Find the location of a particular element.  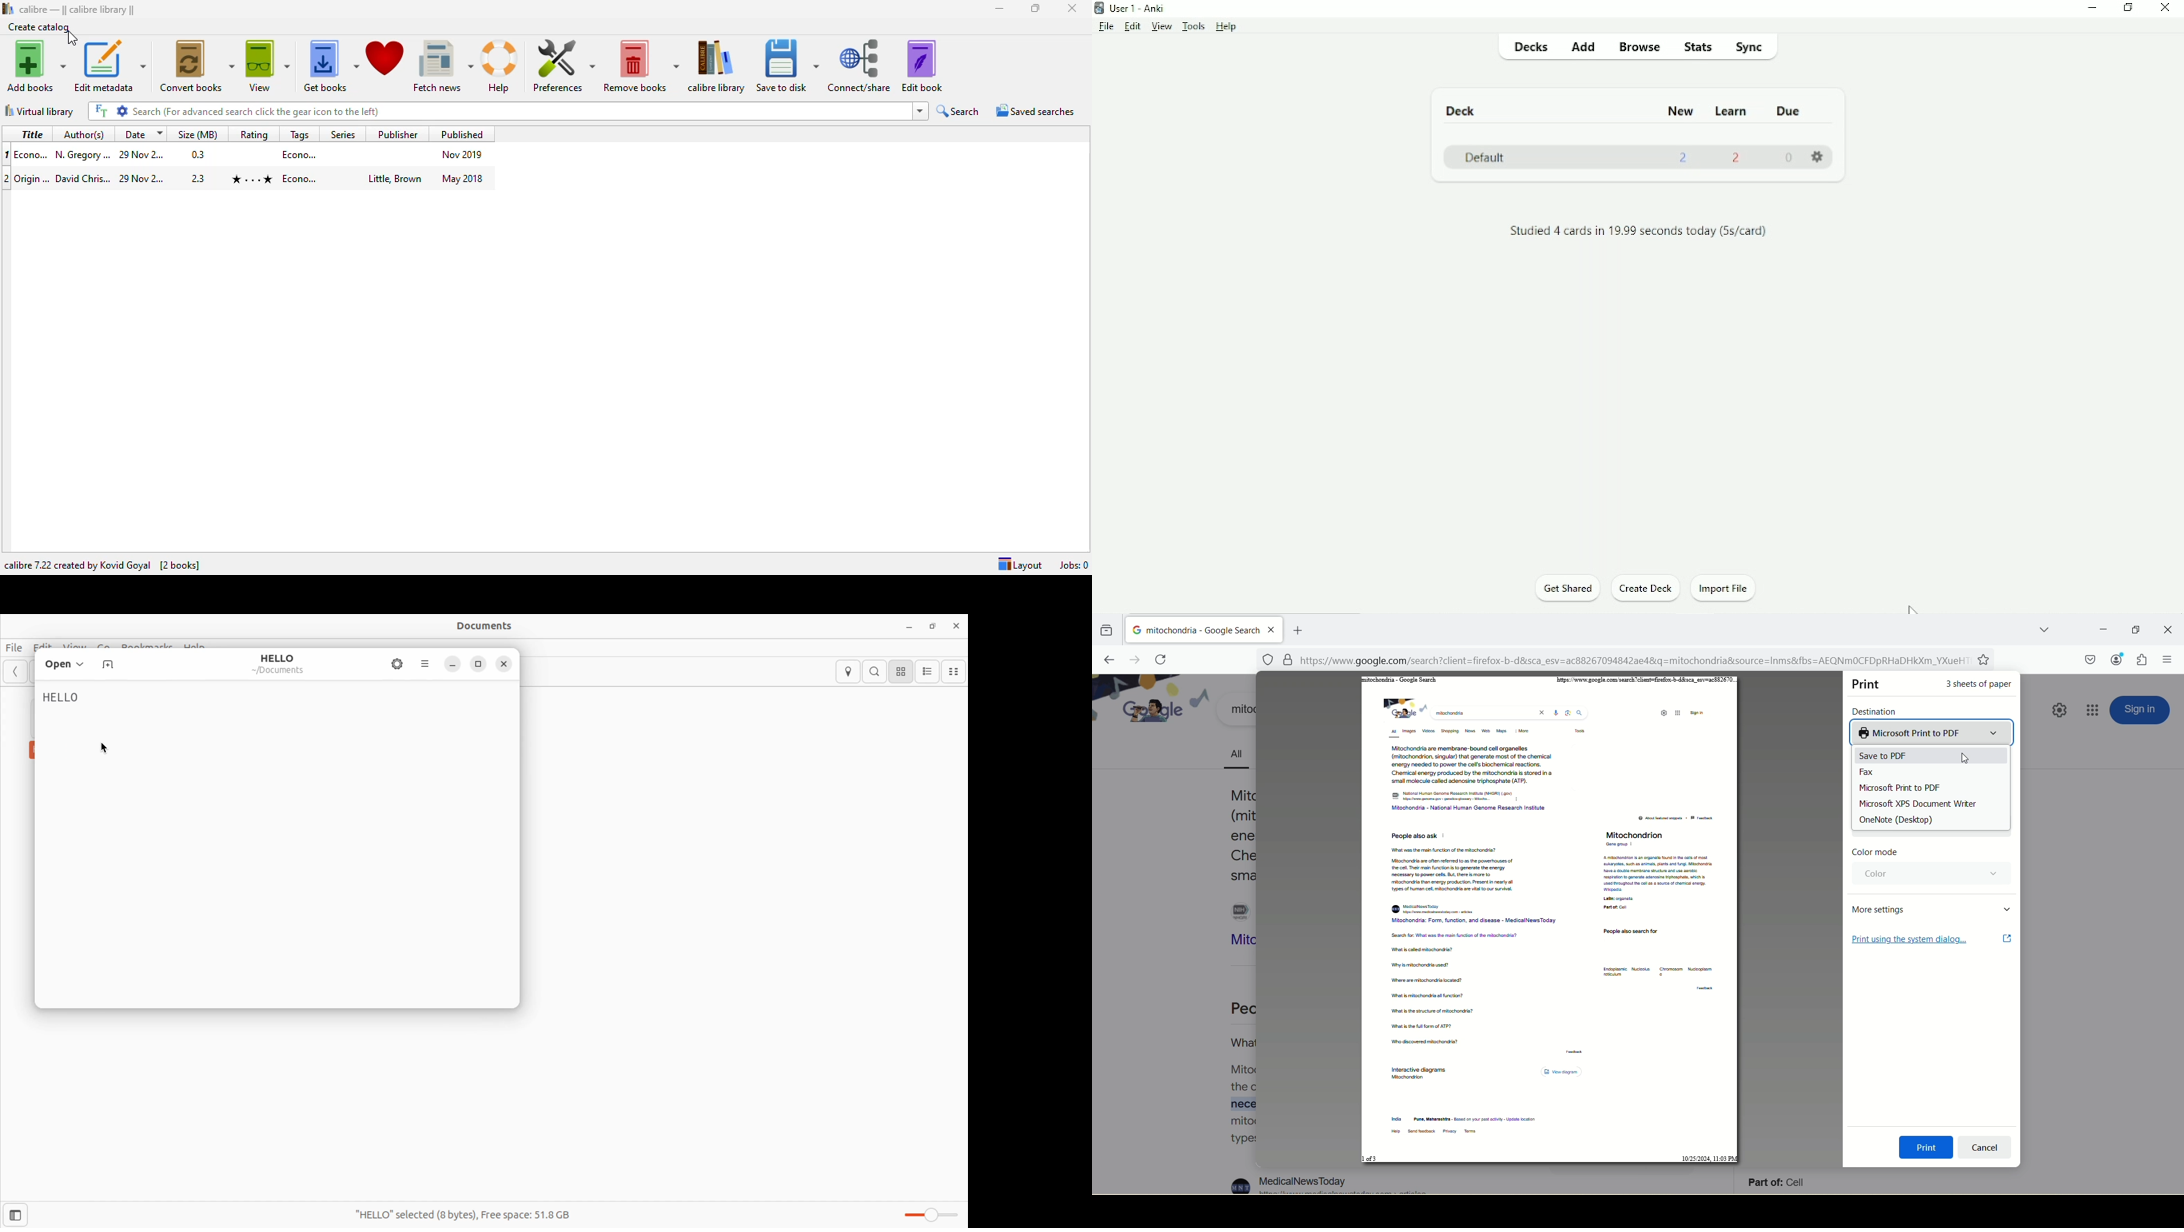

print is located at coordinates (1868, 684).